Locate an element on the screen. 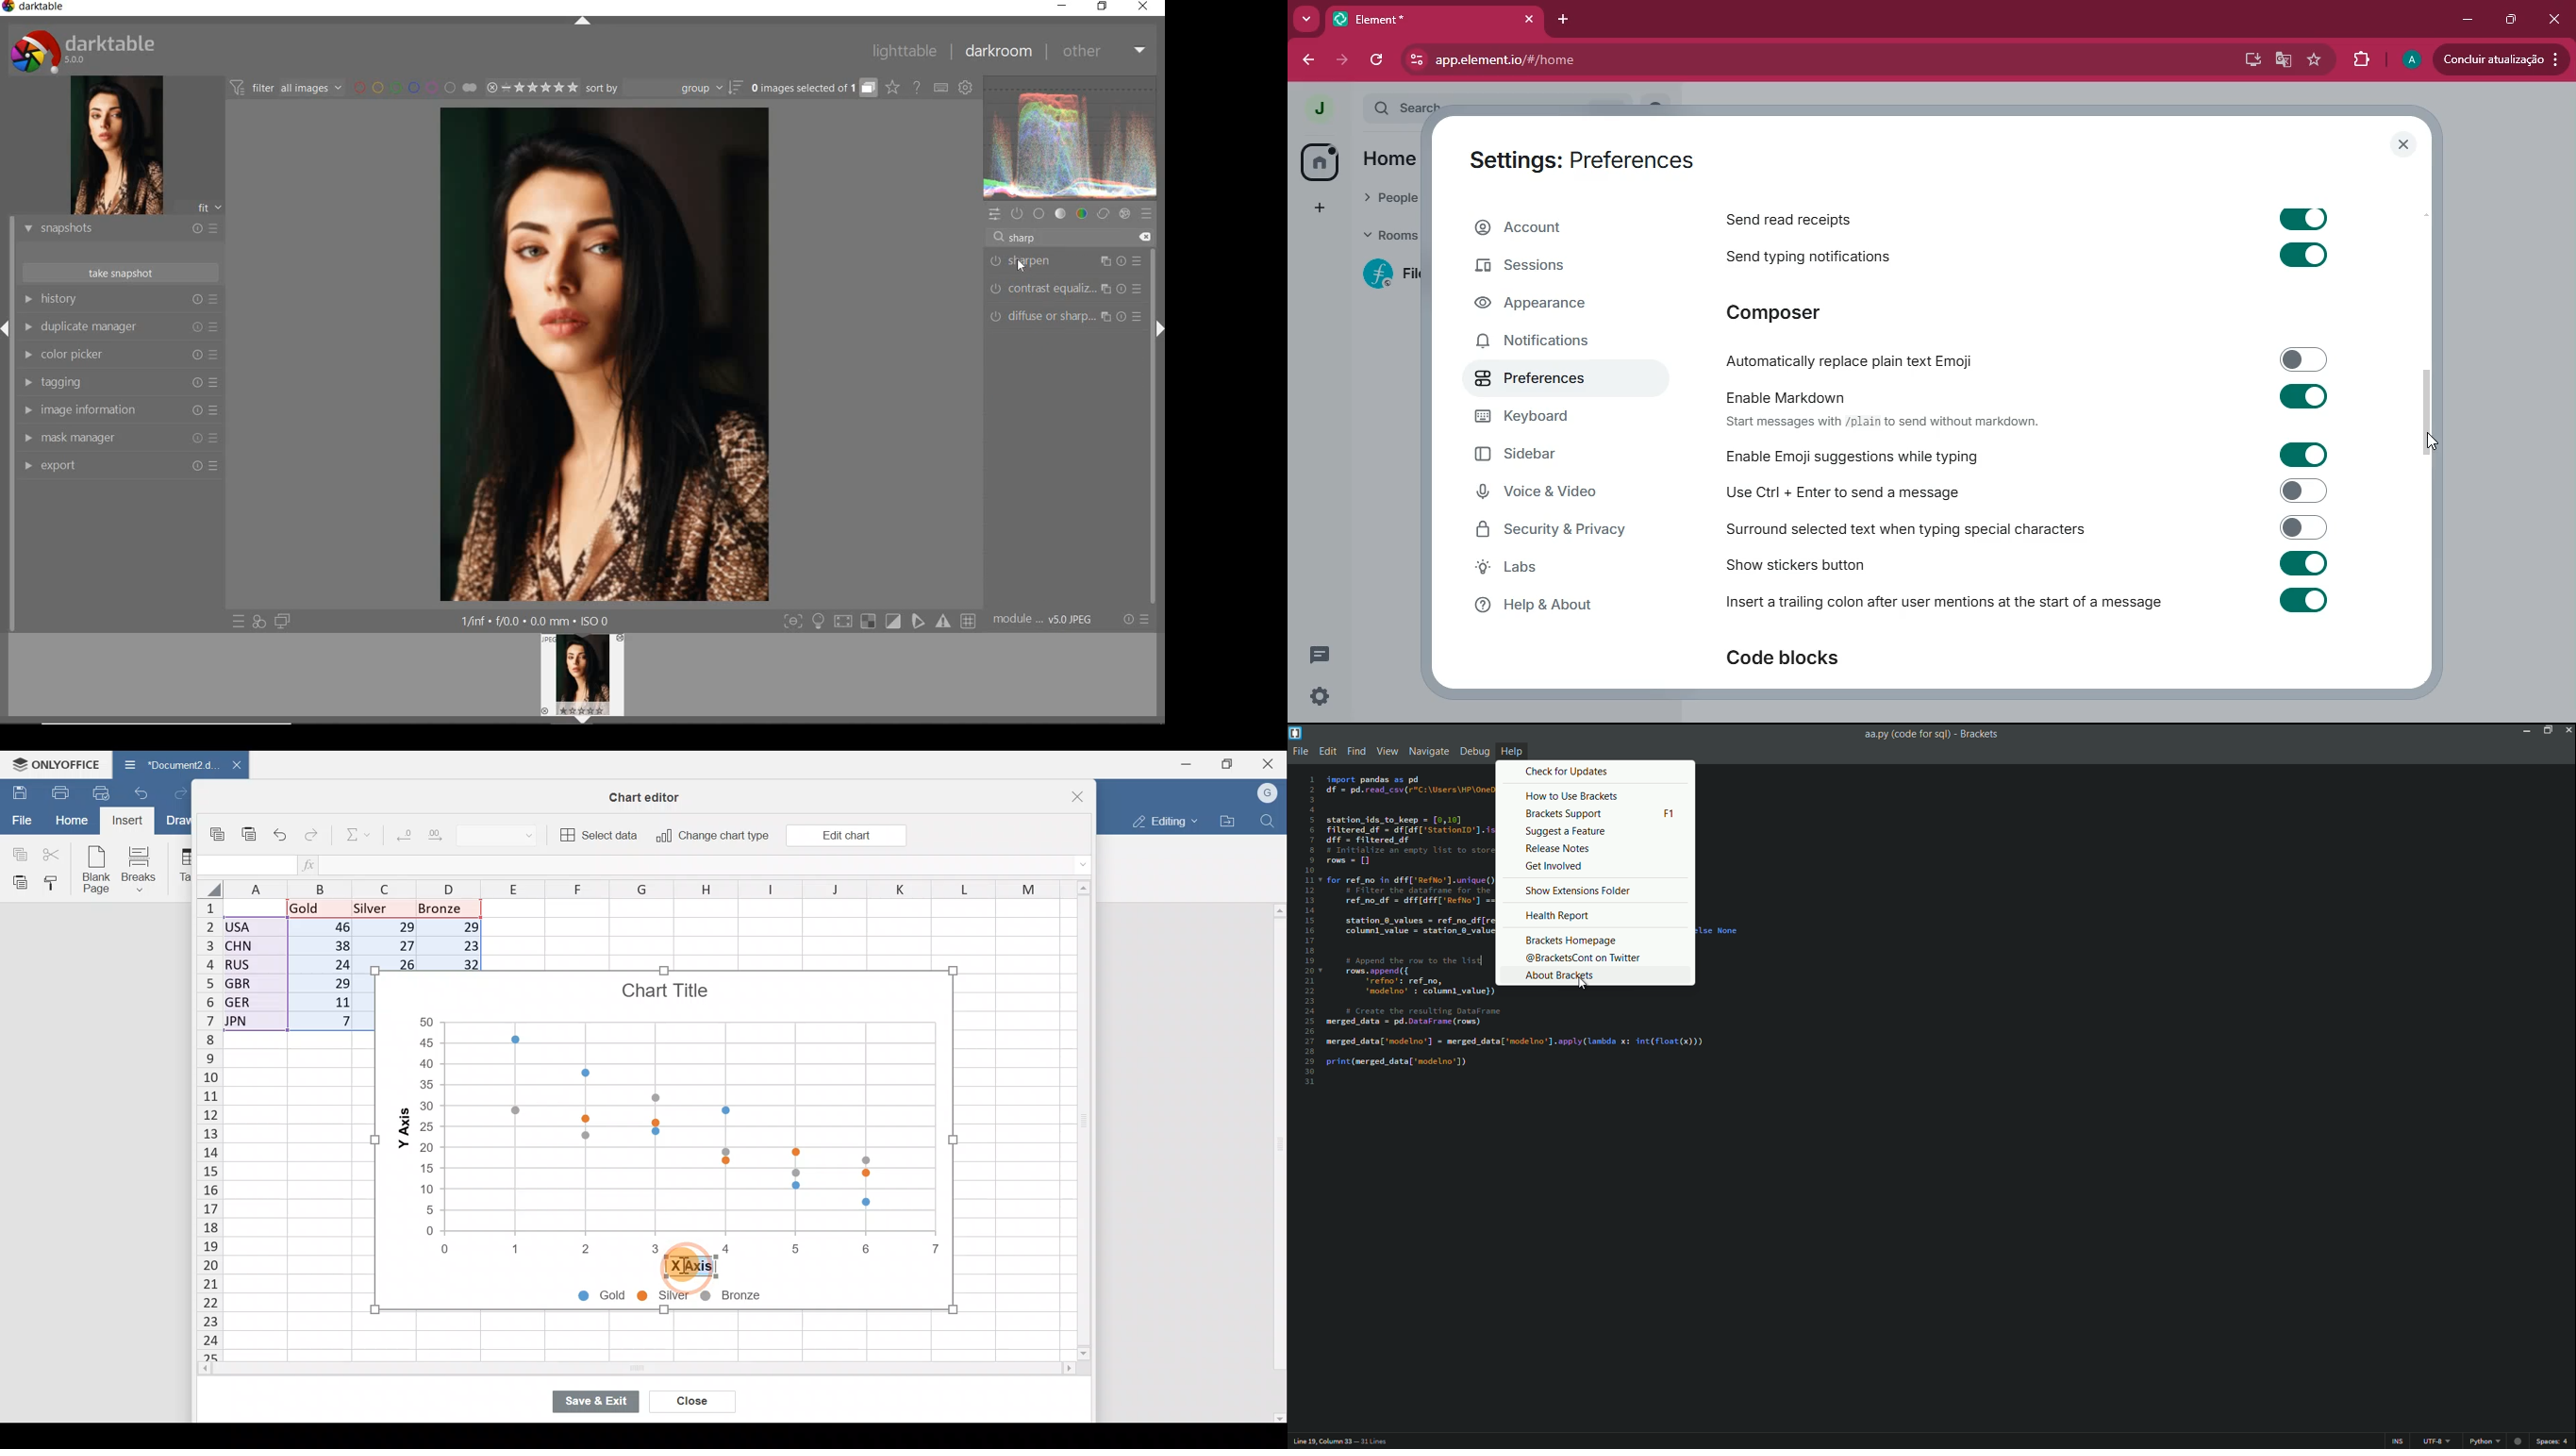 The height and width of the screenshot is (1456, 2576). Automatically replace plain text Emoji is located at coordinates (2026, 358).